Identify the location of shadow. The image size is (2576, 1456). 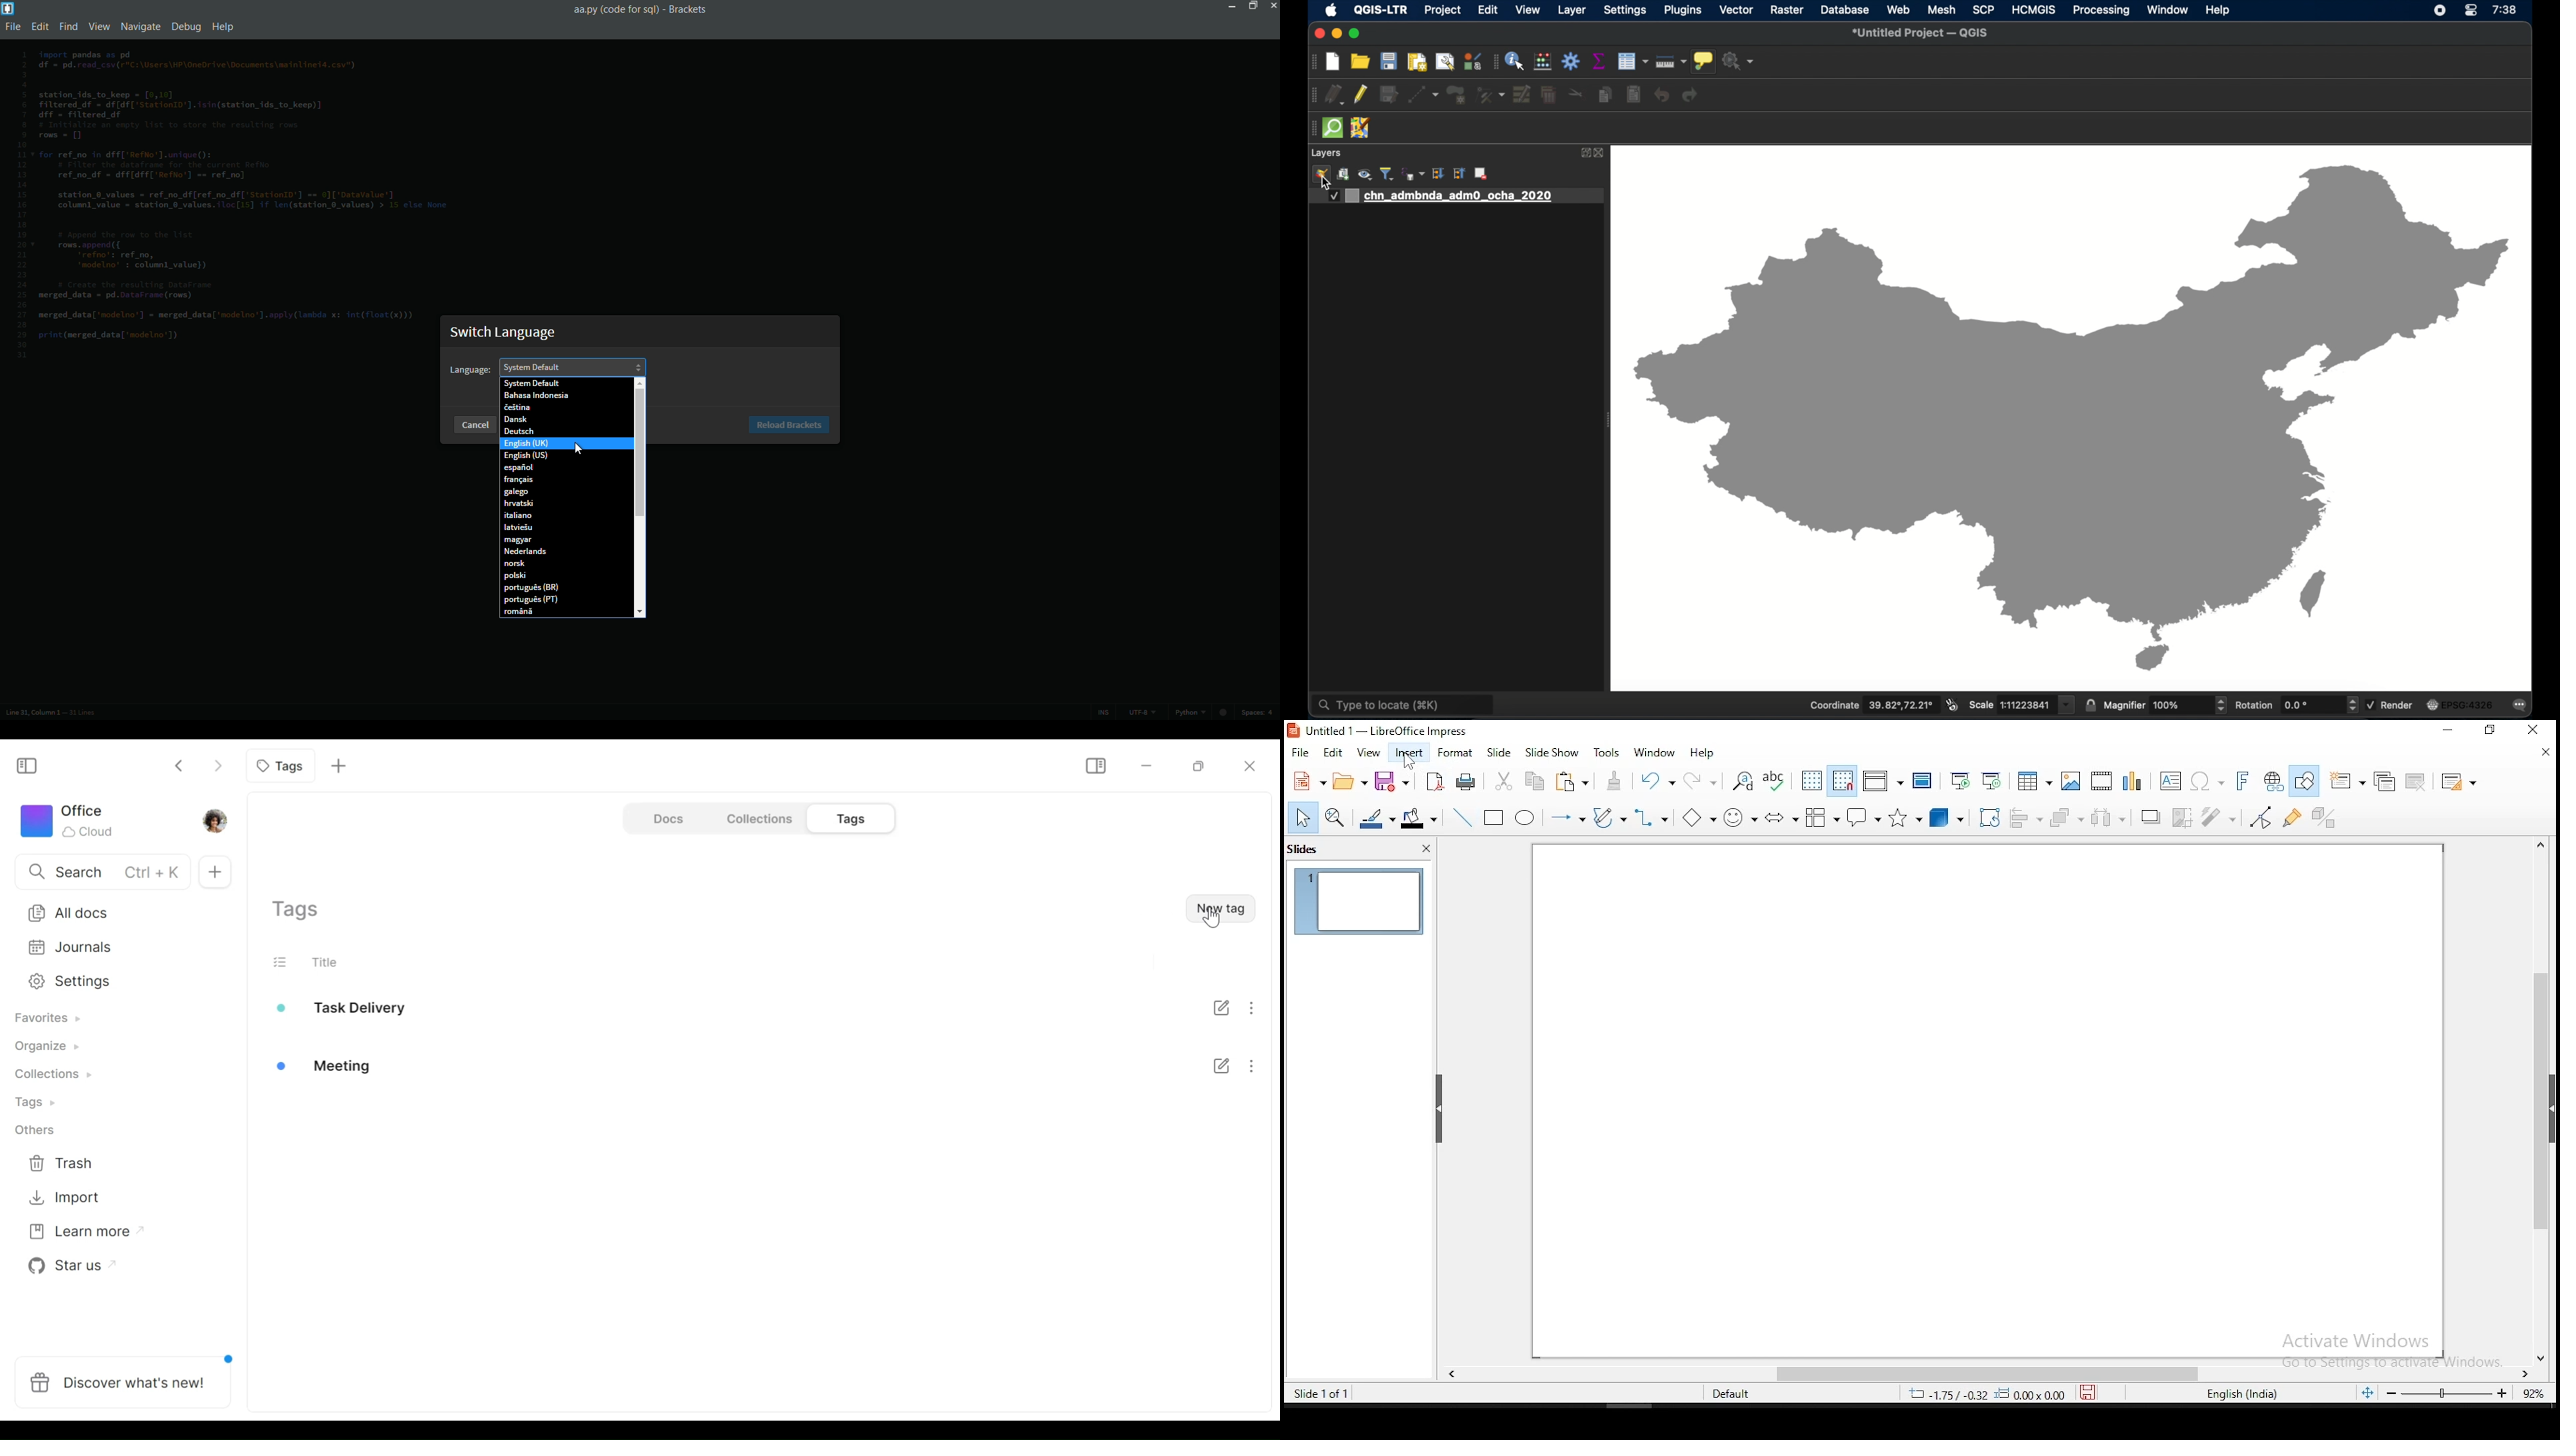
(2151, 818).